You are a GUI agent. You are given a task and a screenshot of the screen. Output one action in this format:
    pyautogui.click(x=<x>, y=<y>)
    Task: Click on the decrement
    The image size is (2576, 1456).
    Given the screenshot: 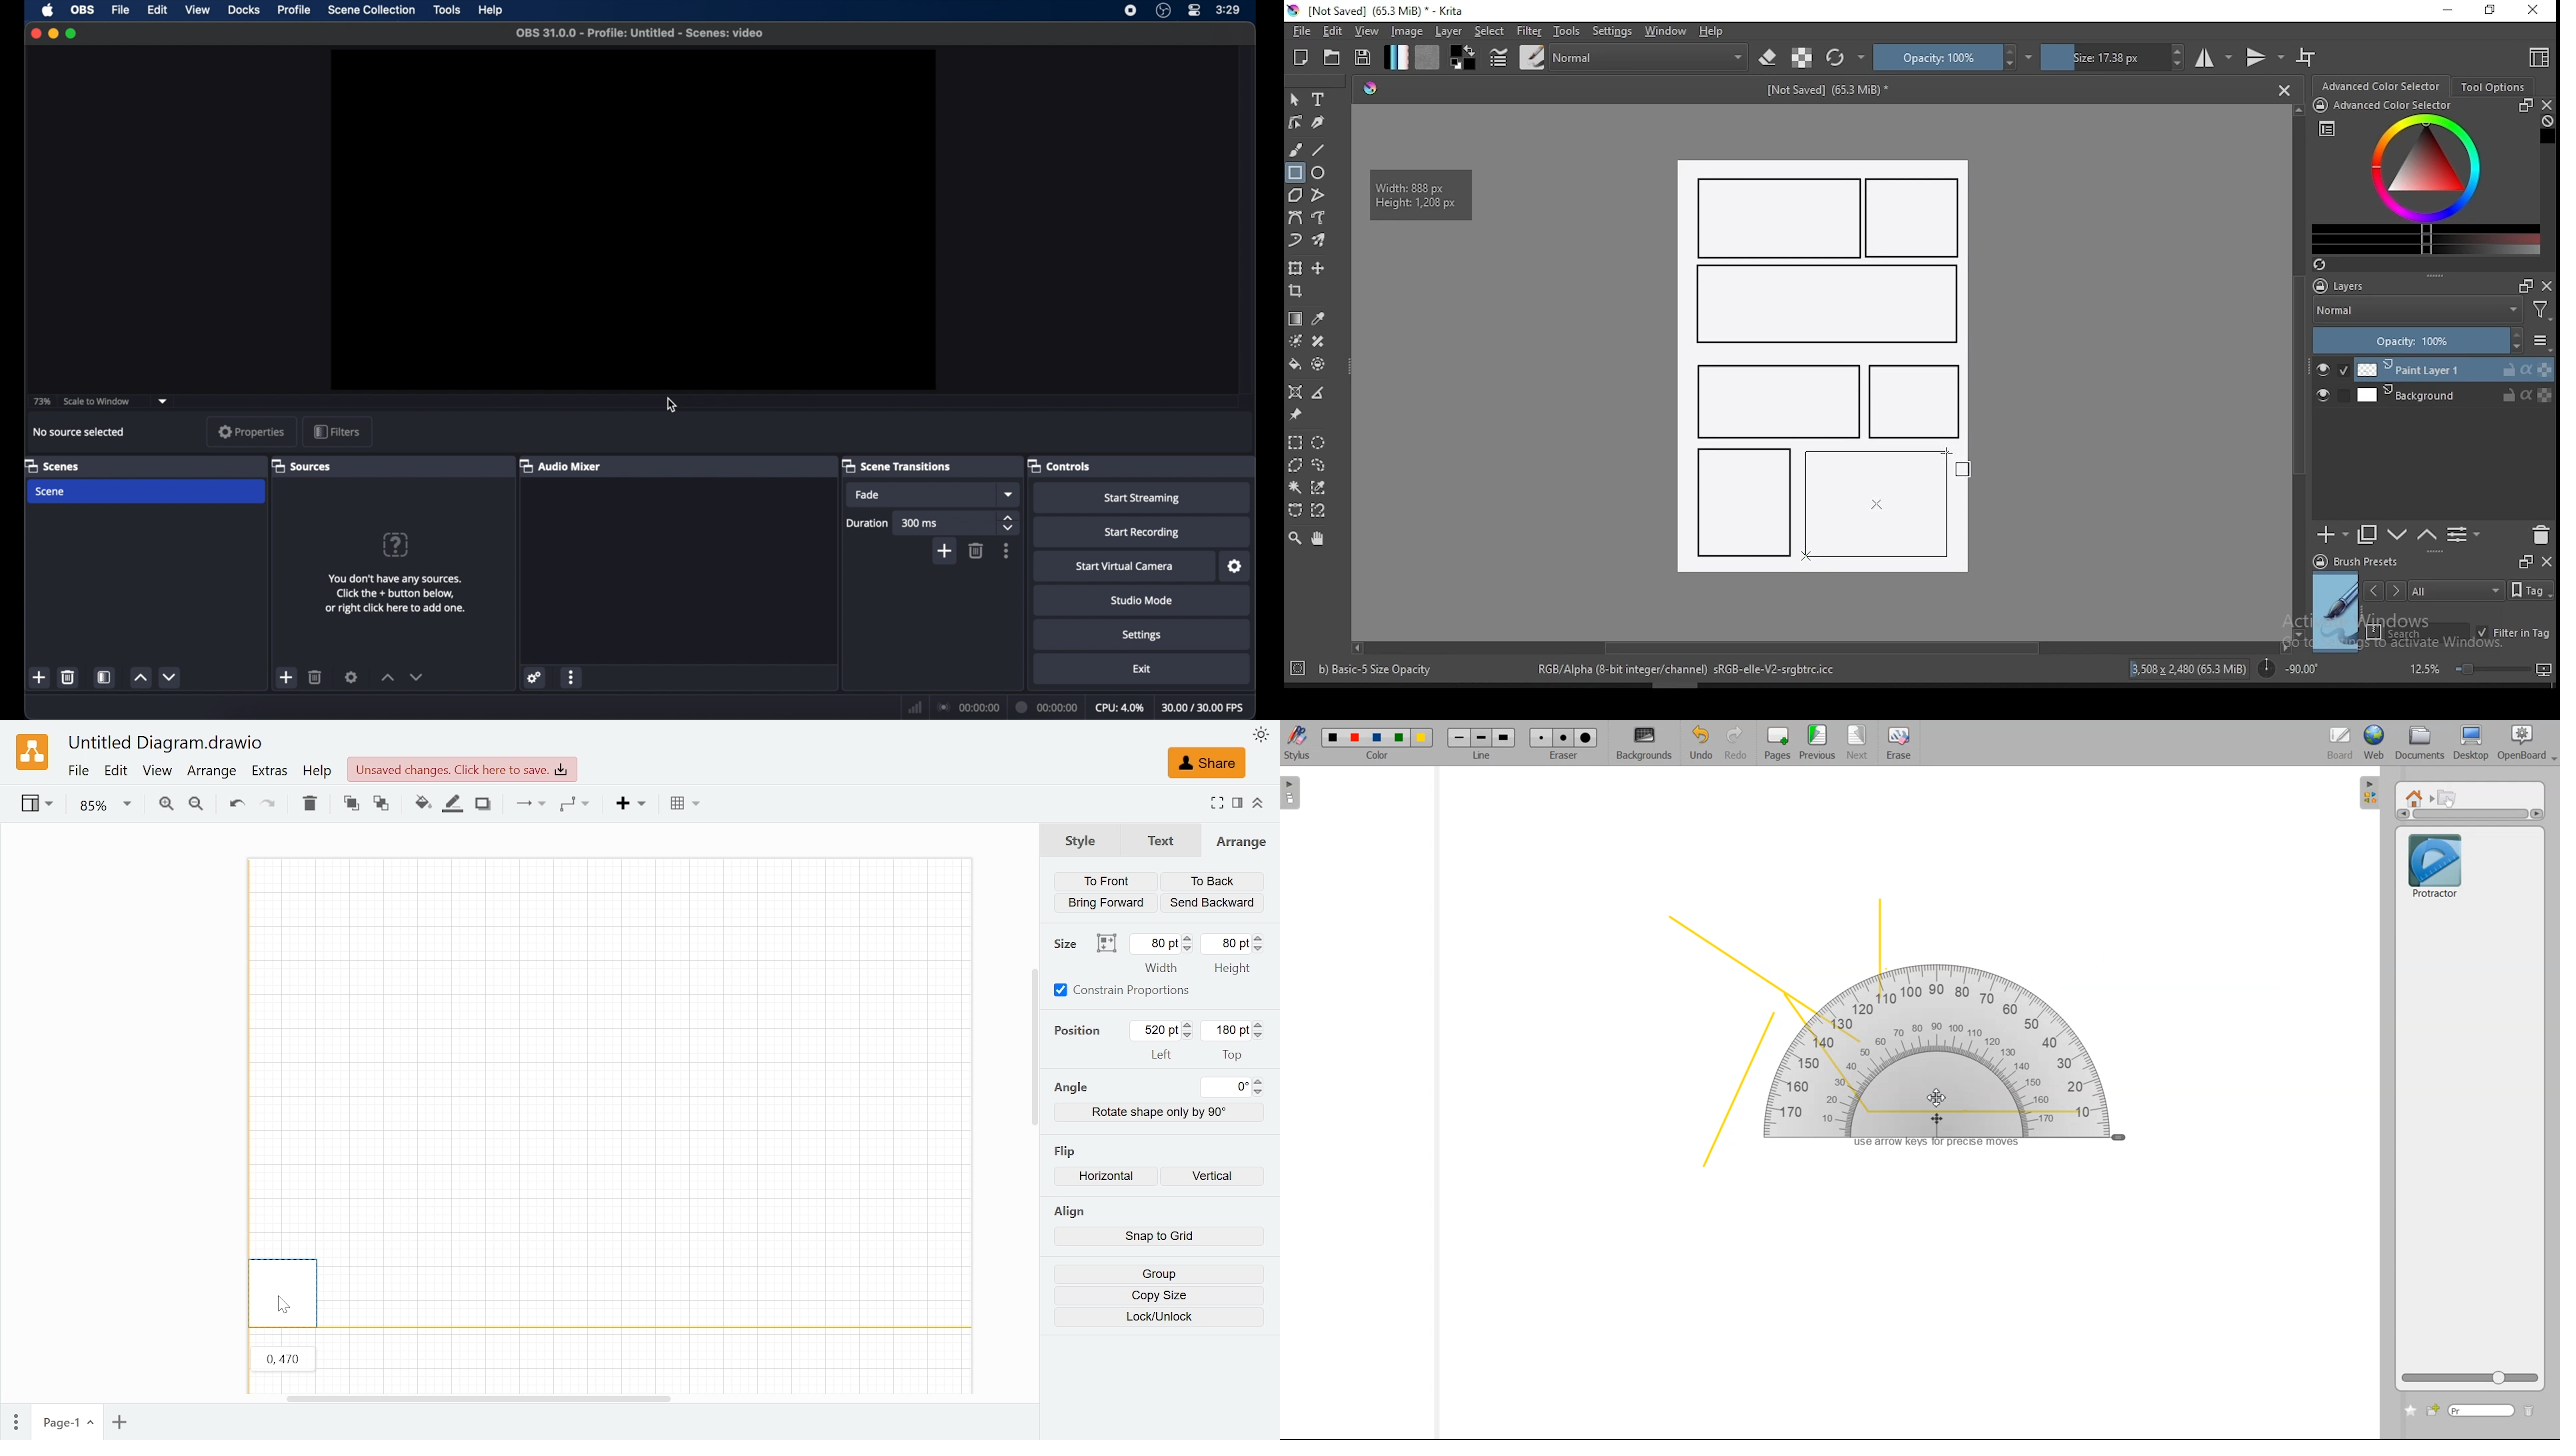 What is the action you would take?
    pyautogui.click(x=171, y=677)
    